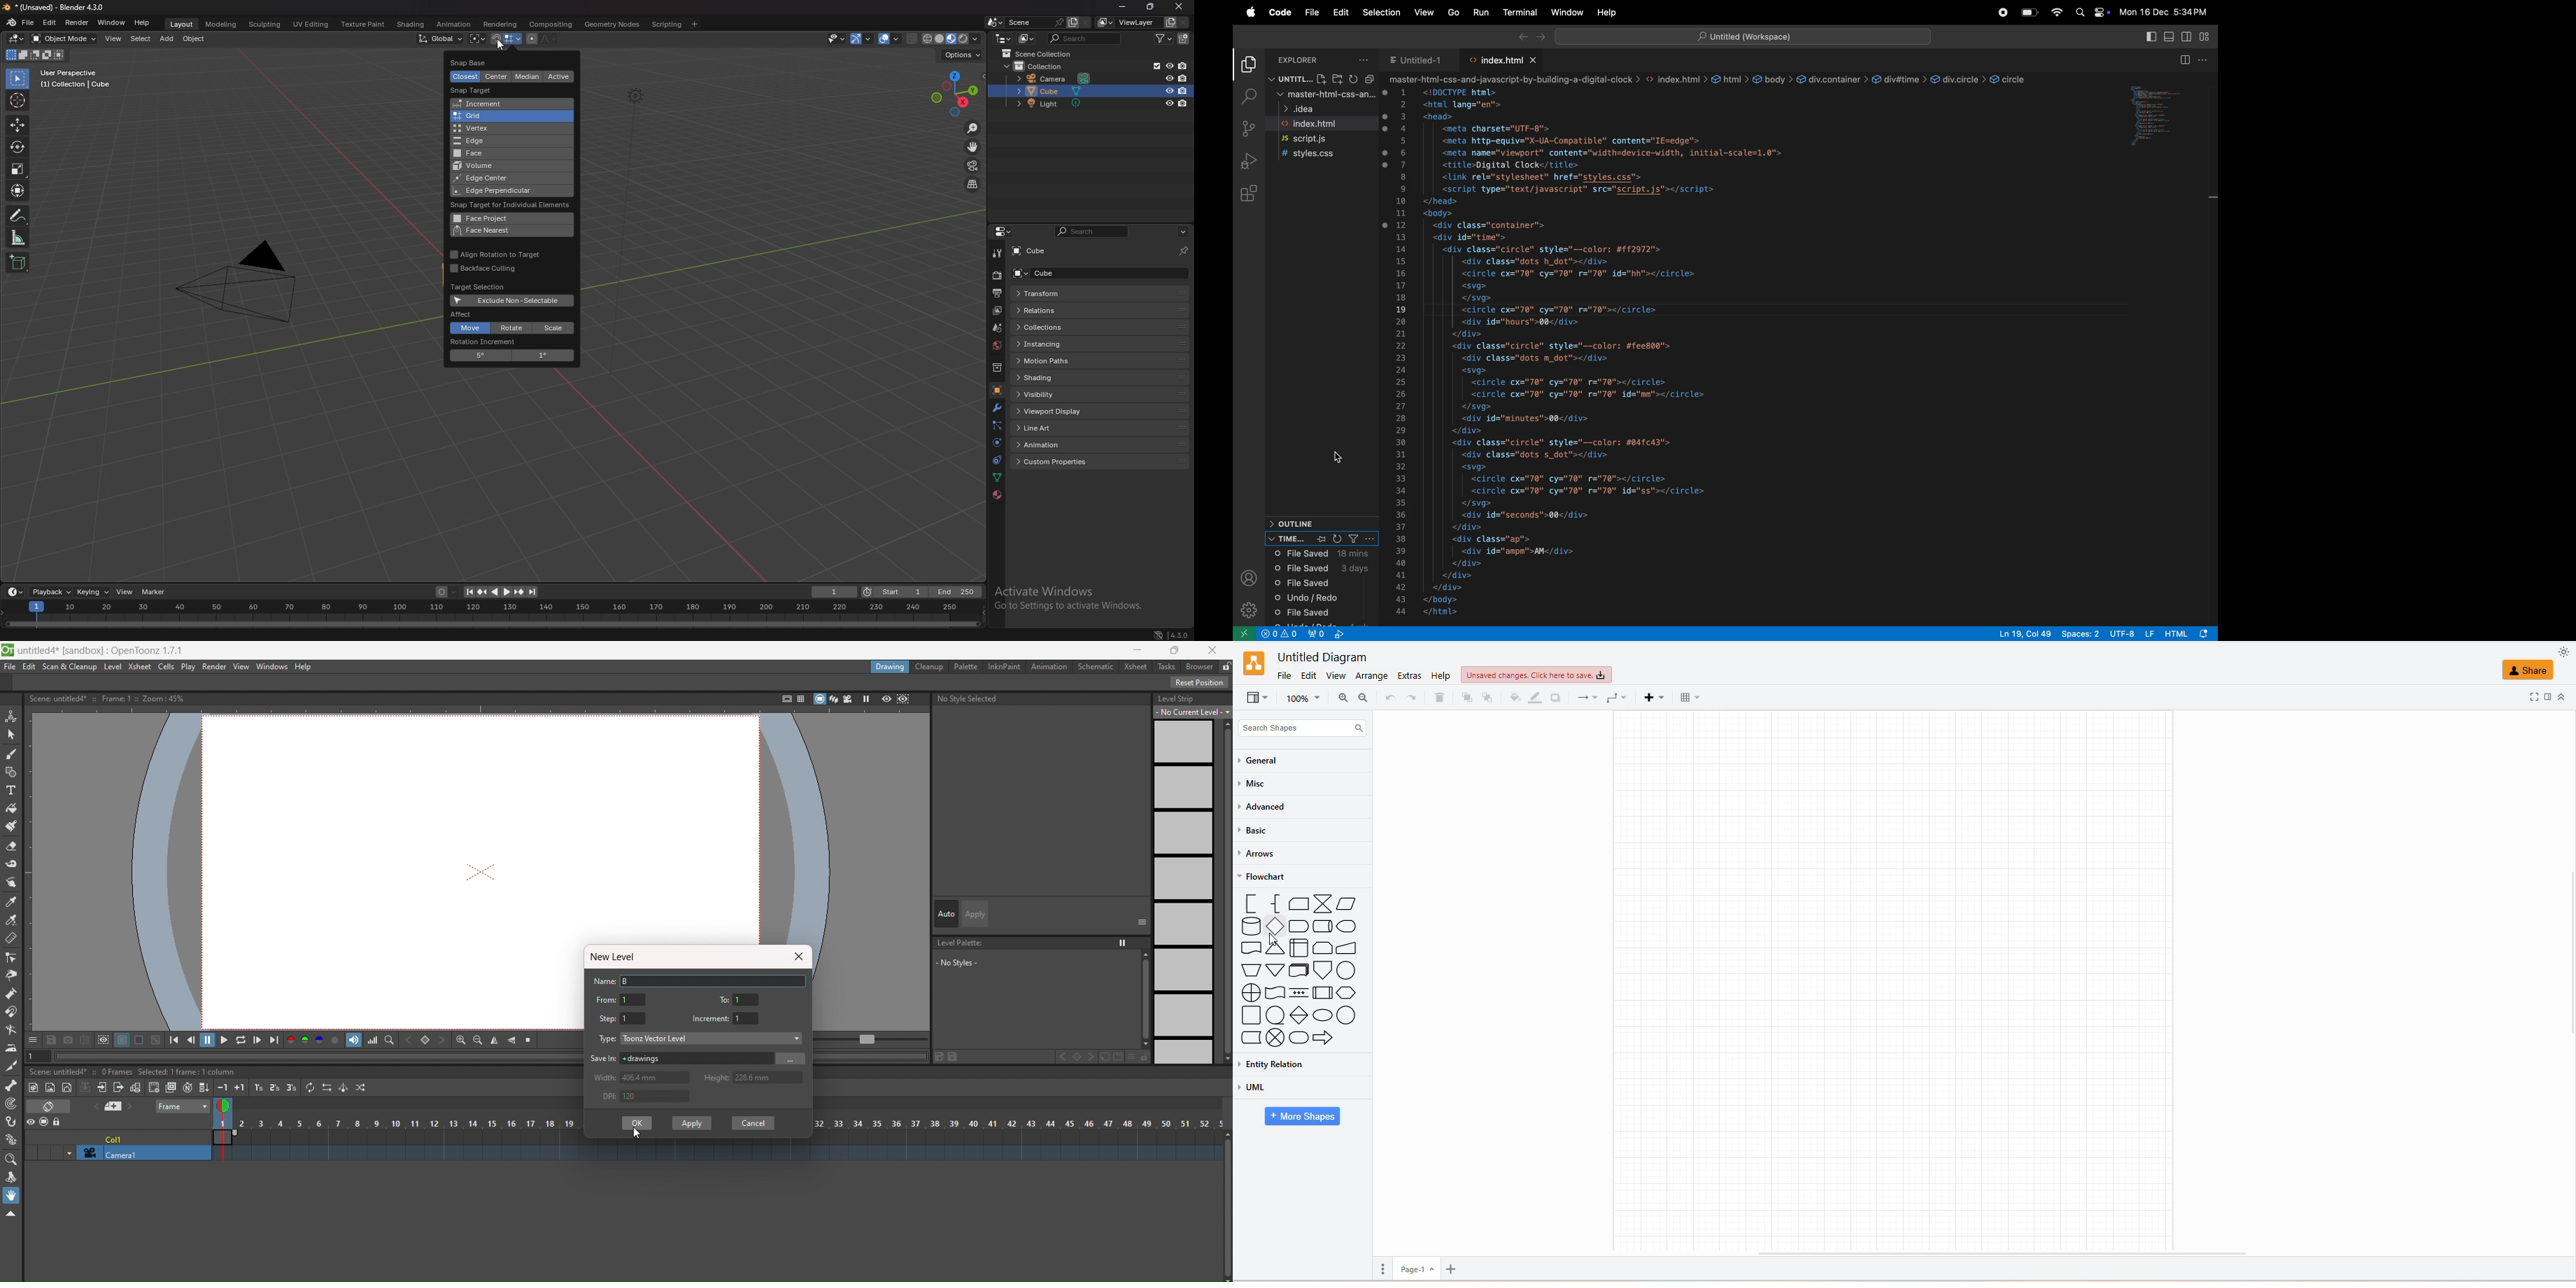 The width and height of the screenshot is (2576, 1288). I want to click on rotate, so click(18, 146).